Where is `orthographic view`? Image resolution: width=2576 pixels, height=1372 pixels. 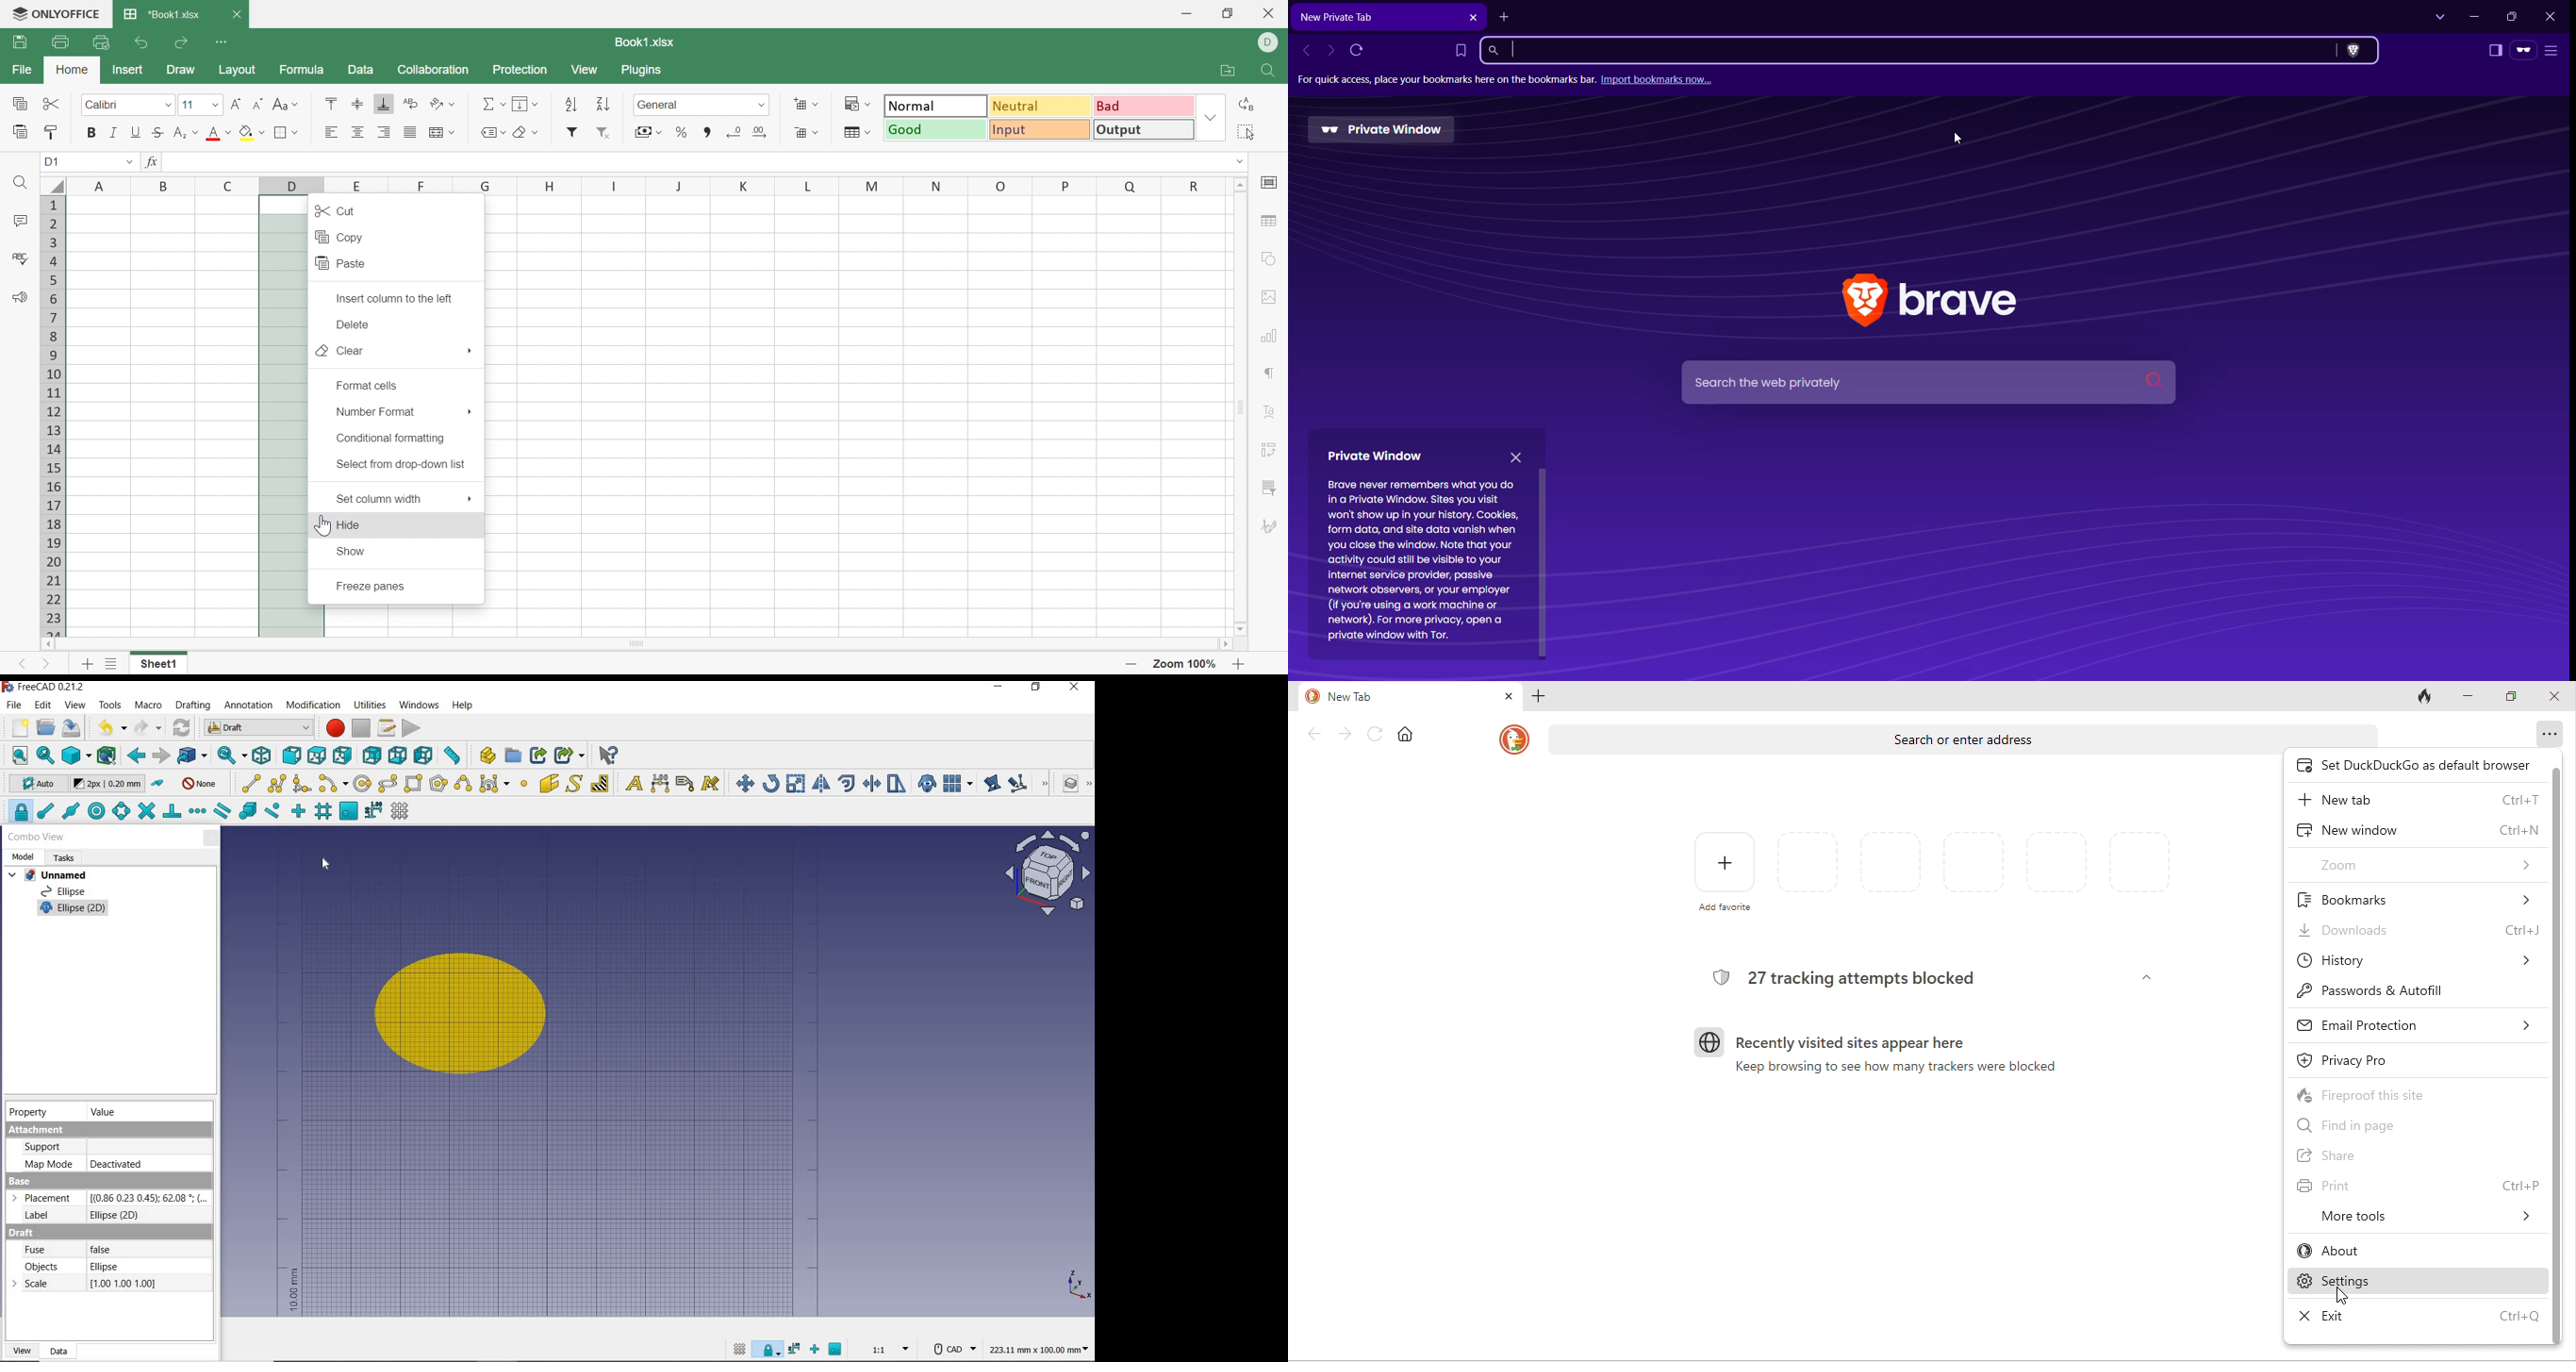 orthographic view is located at coordinates (76, 756).